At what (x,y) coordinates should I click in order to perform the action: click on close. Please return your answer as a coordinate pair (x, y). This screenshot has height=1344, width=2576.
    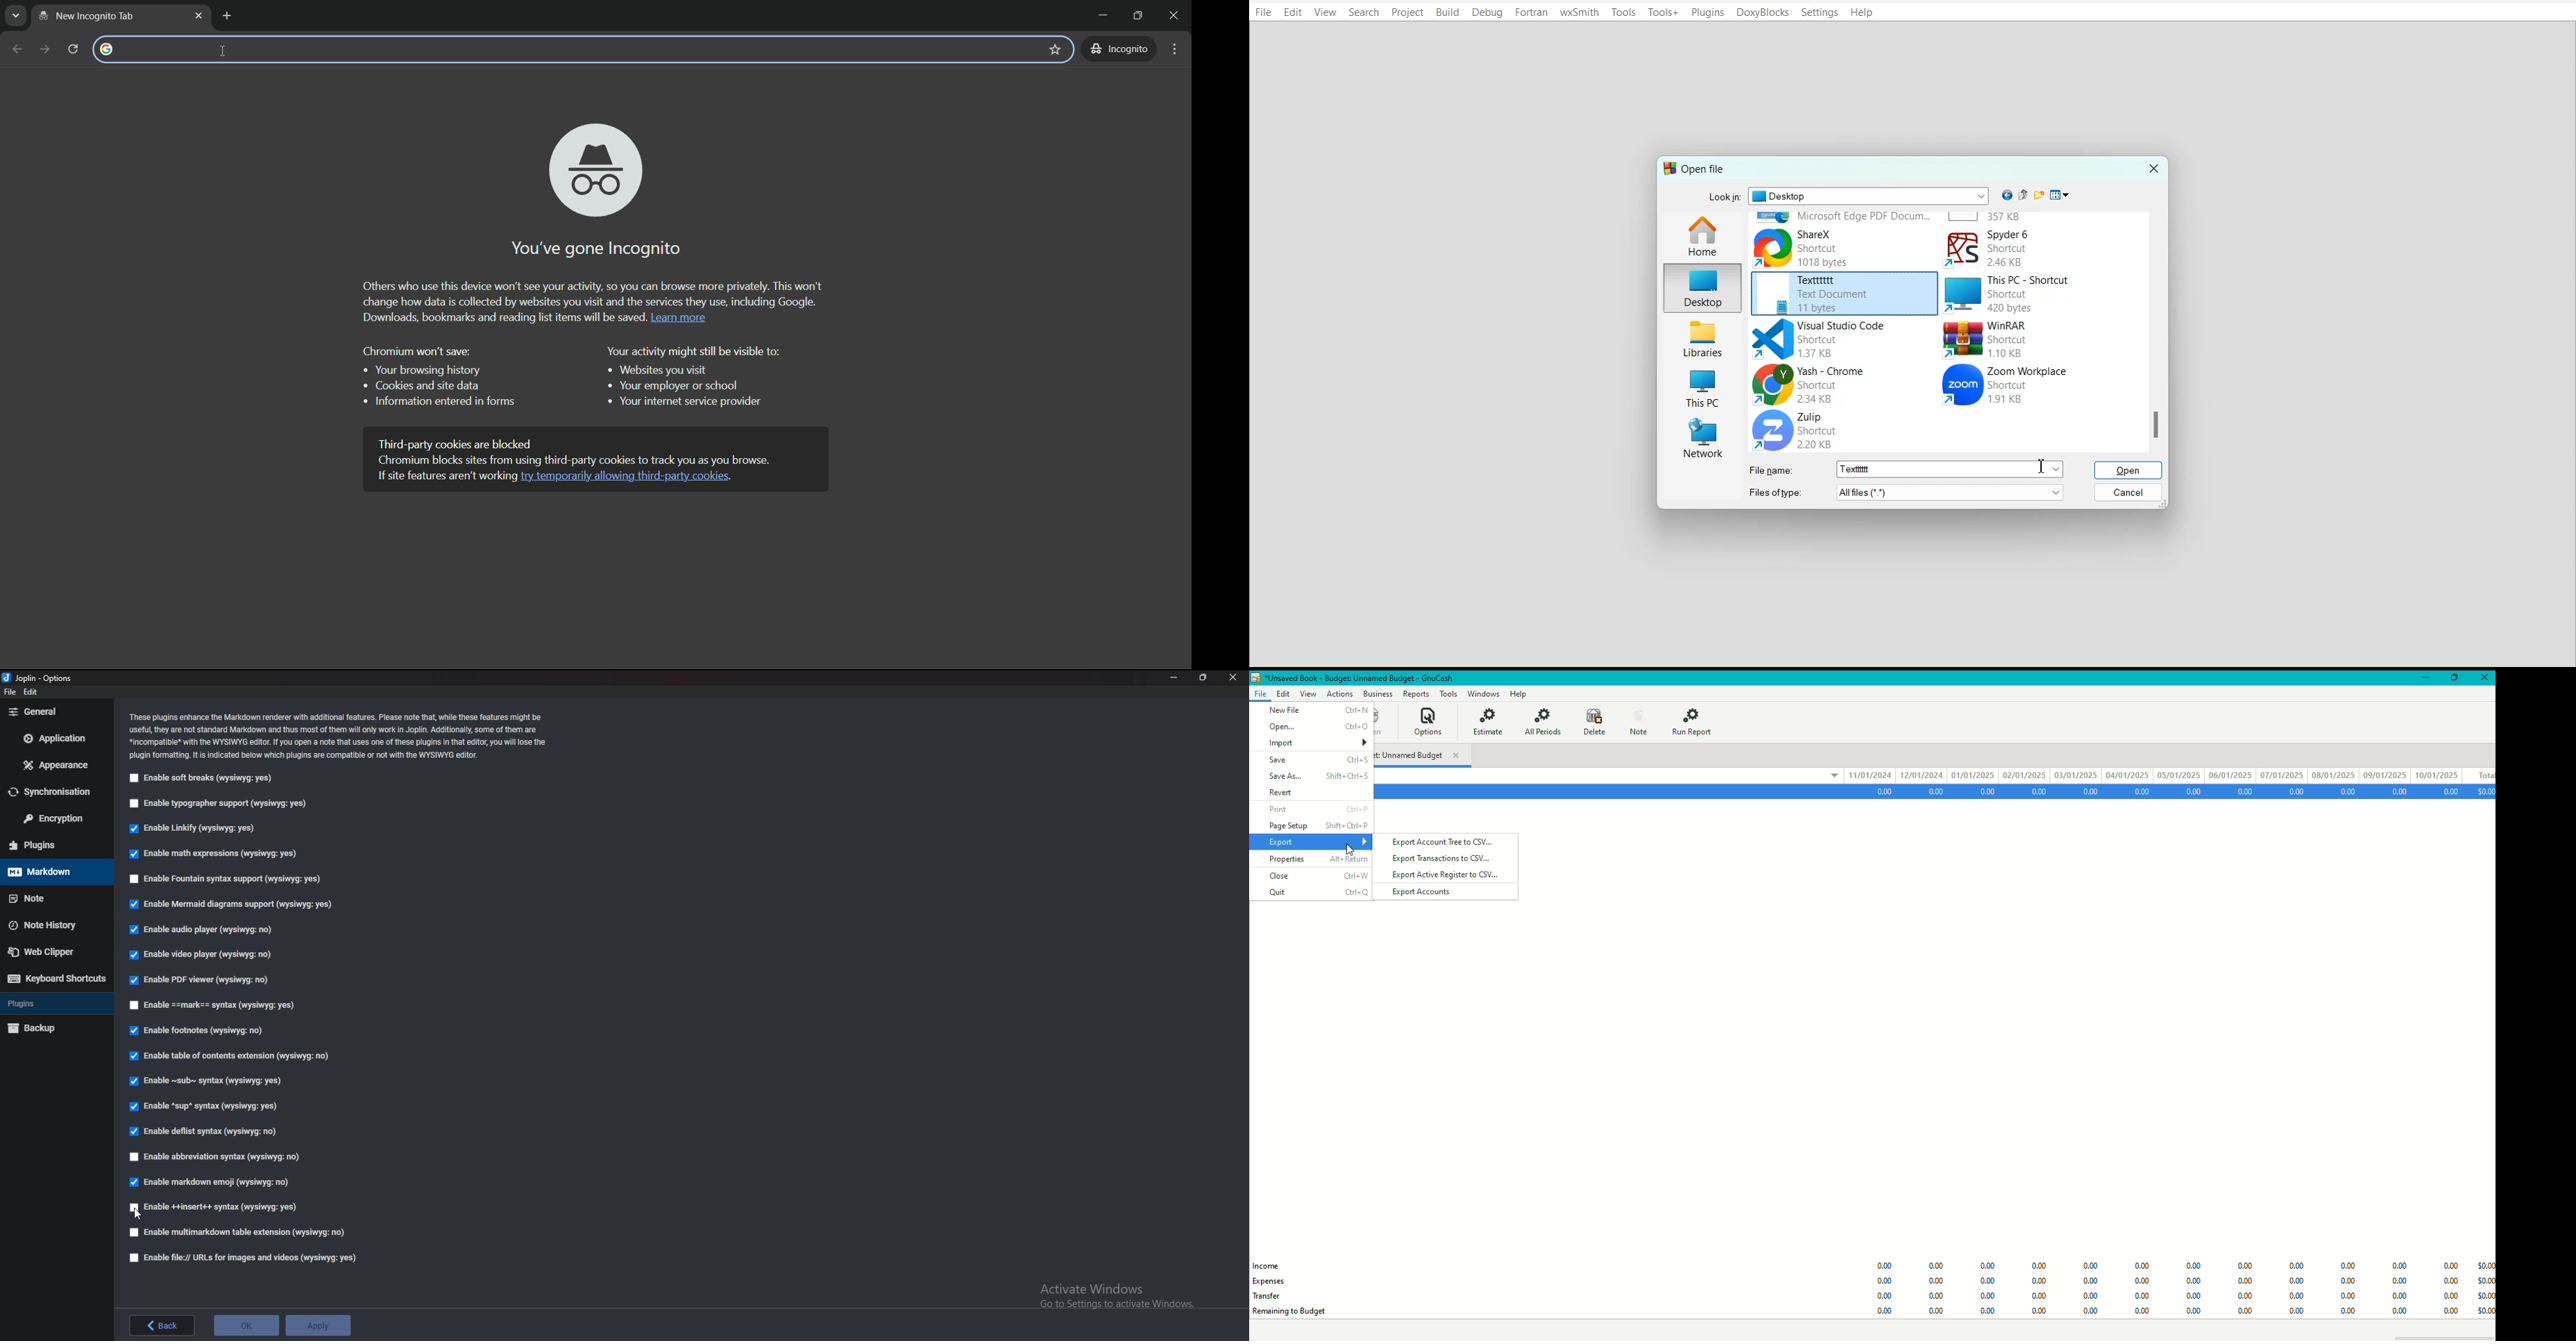
    Looking at the image, I should click on (1233, 677).